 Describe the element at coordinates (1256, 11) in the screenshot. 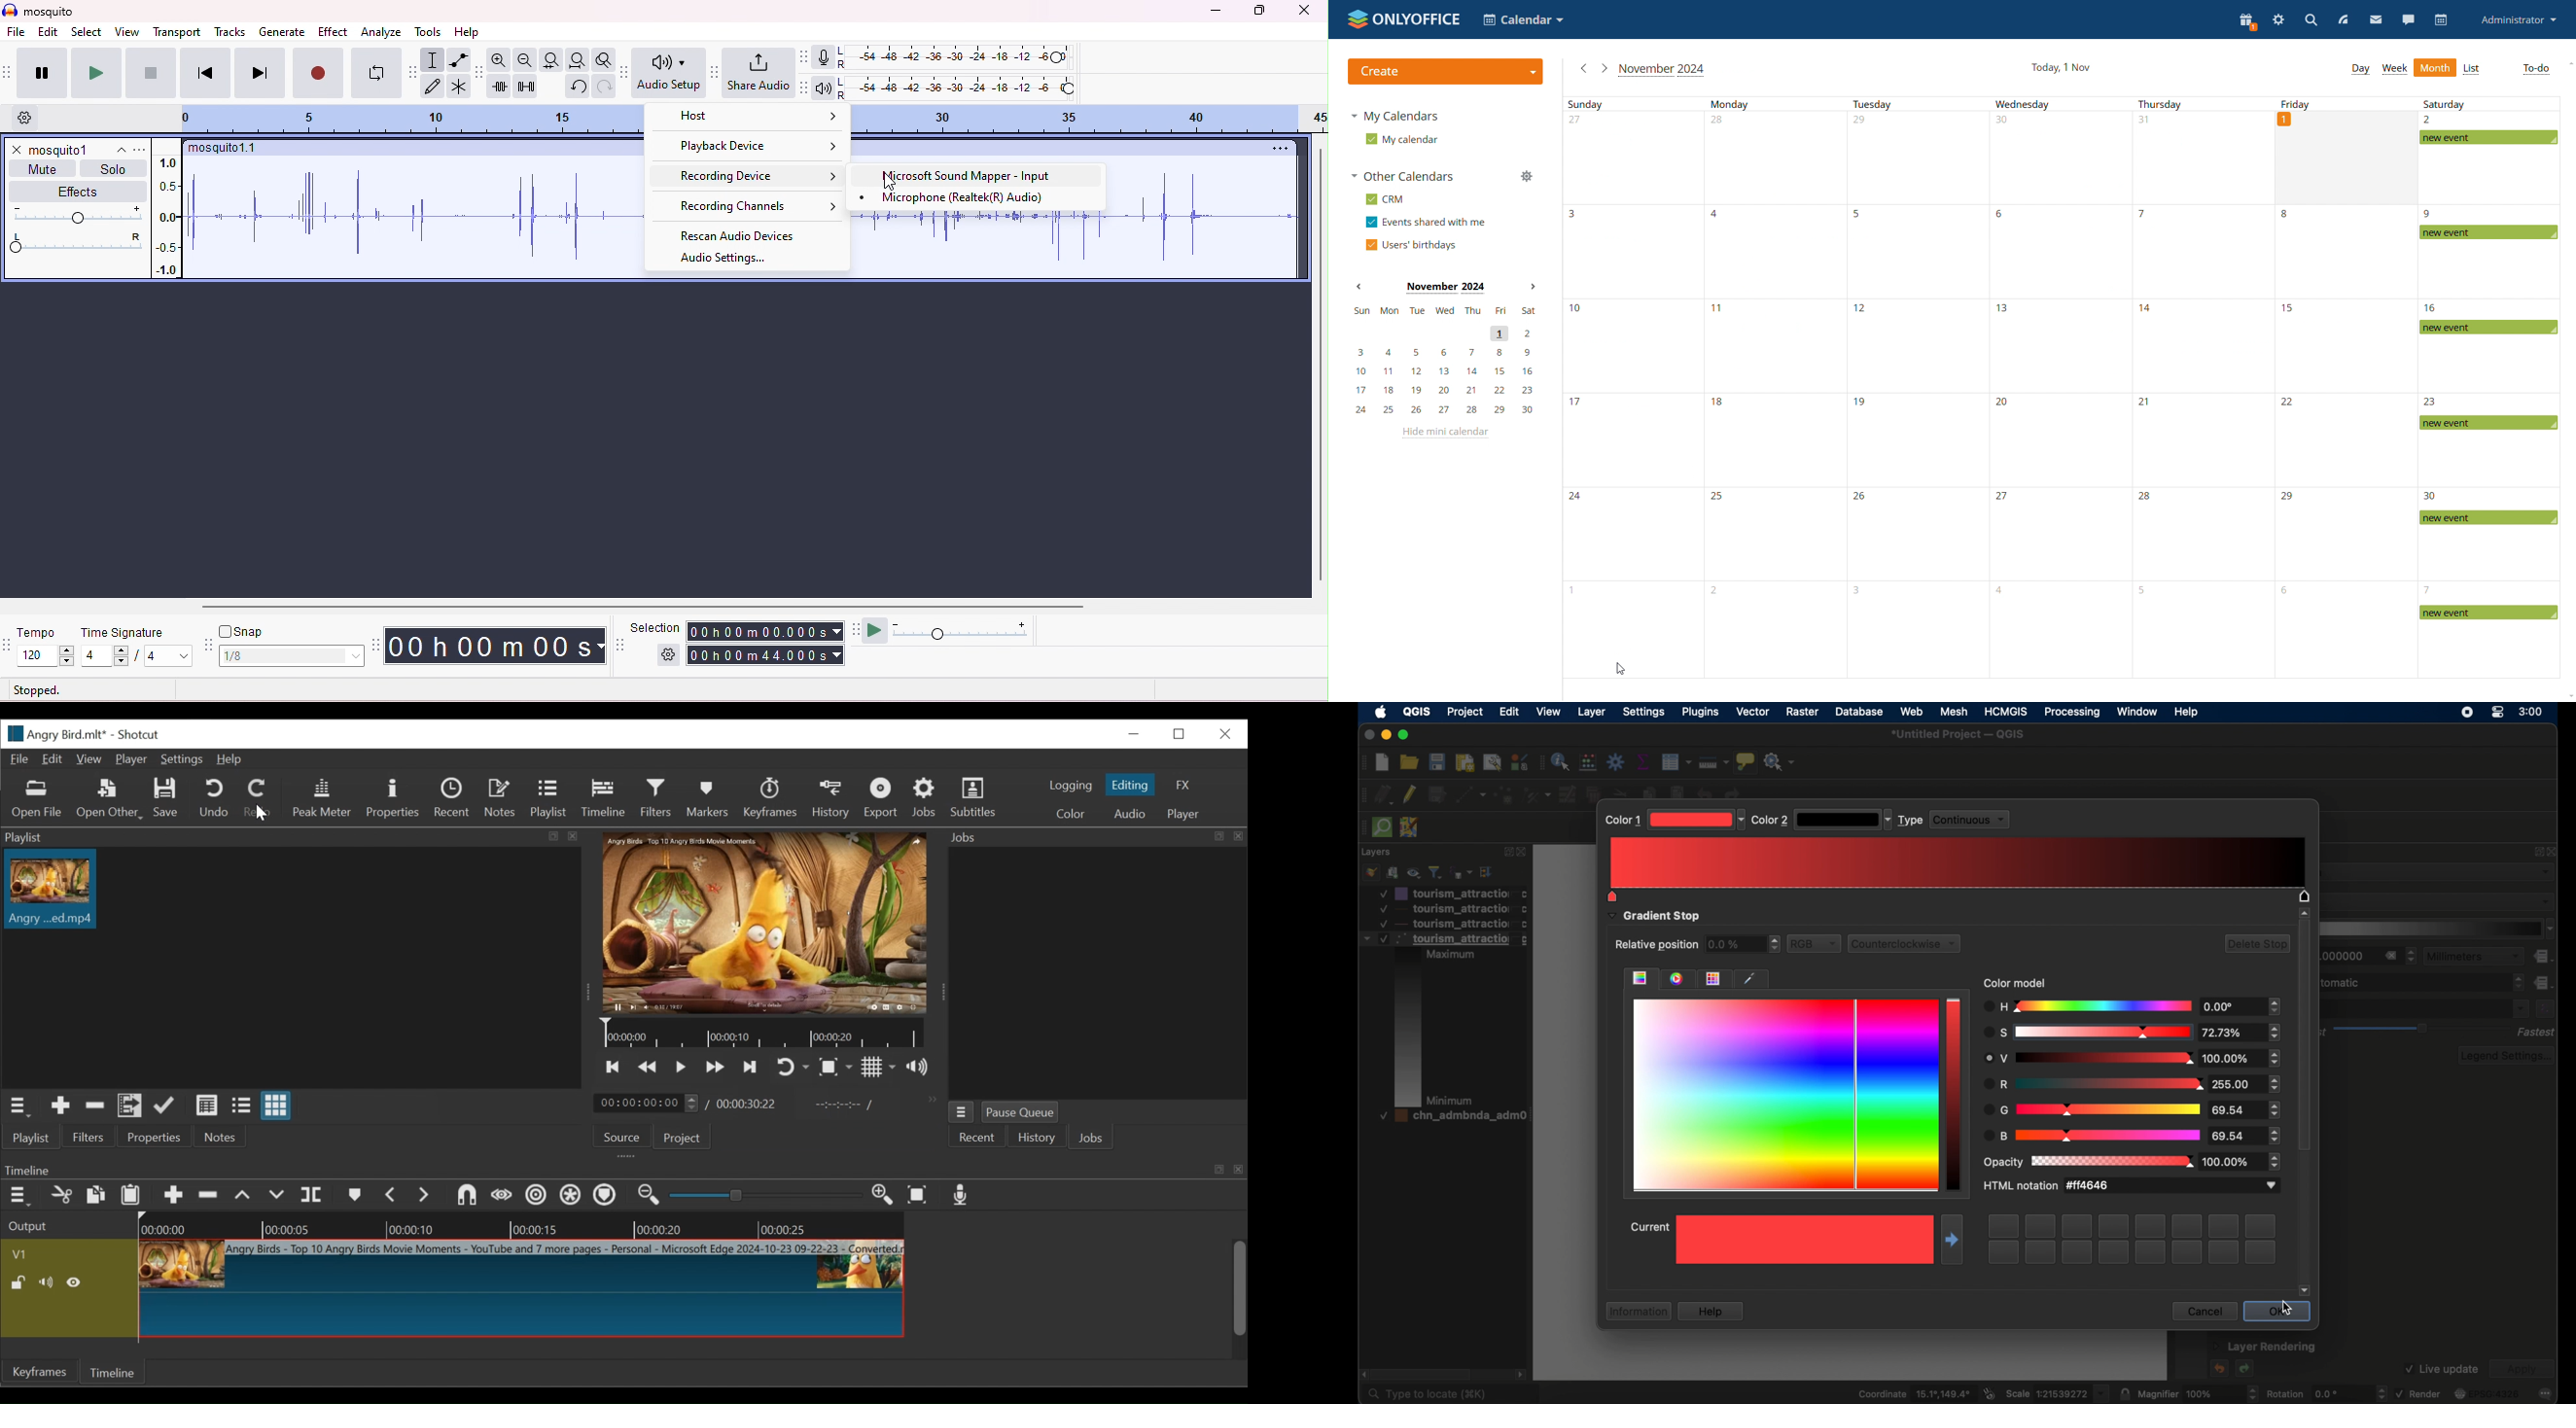

I see `maximize` at that location.